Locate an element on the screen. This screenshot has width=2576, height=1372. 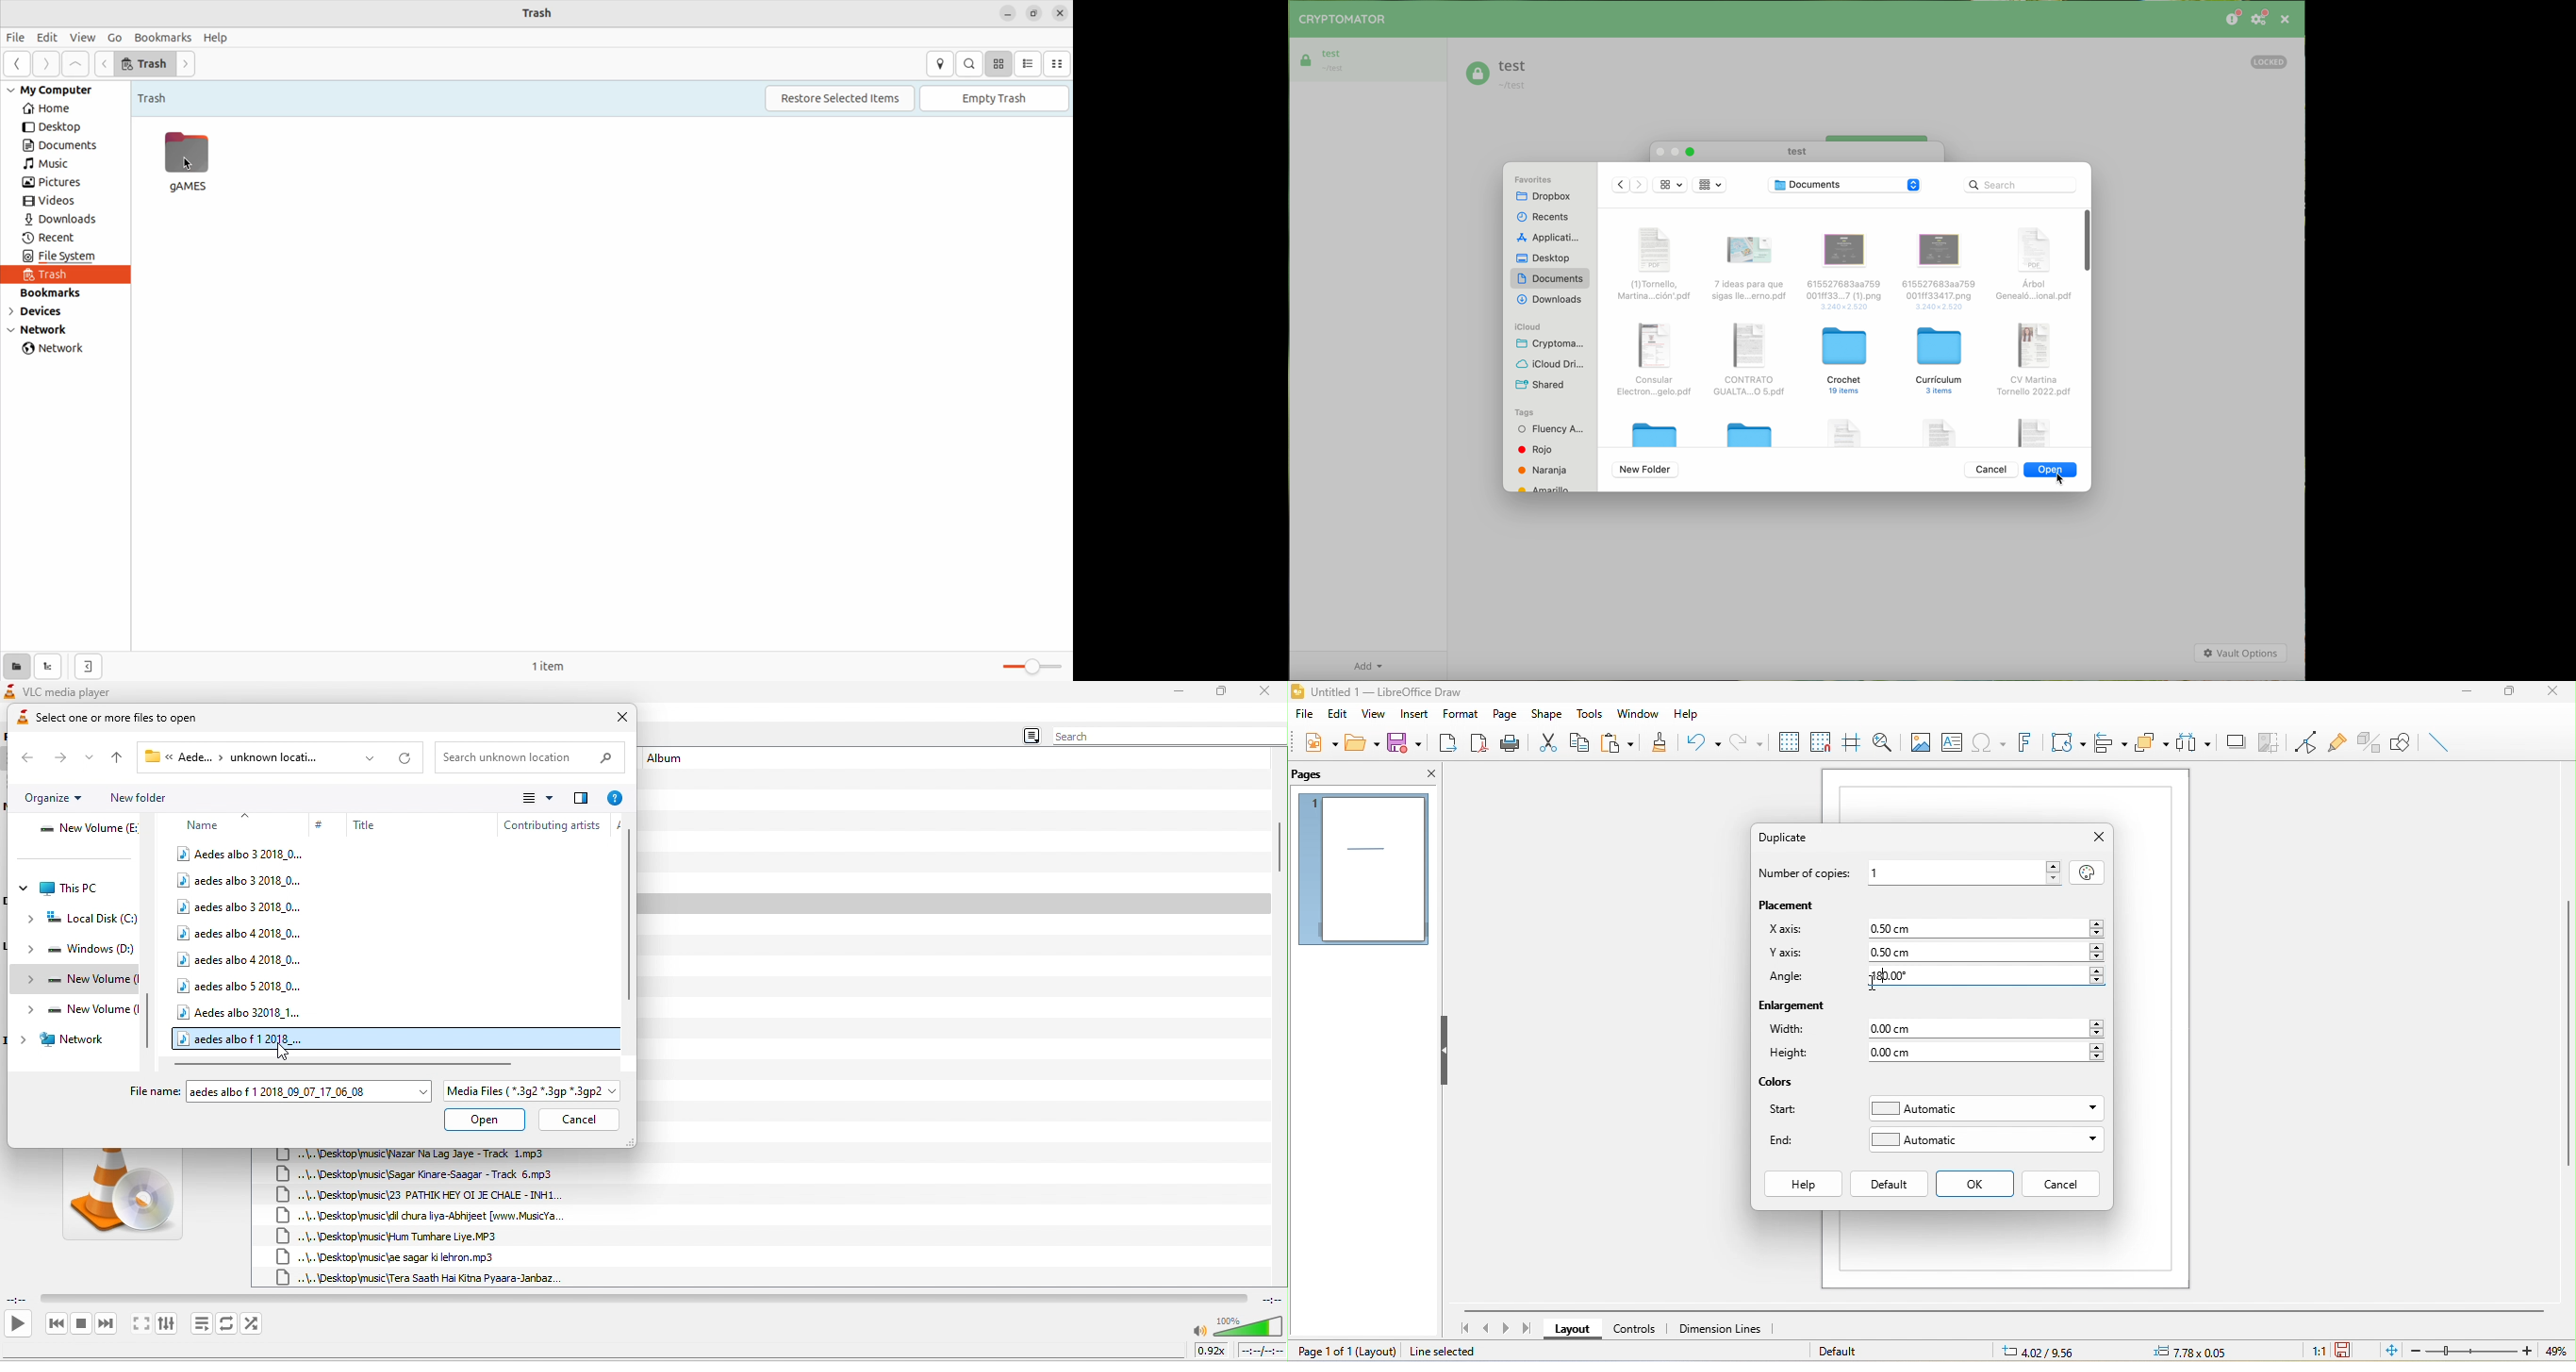
undo is located at coordinates (1704, 744).